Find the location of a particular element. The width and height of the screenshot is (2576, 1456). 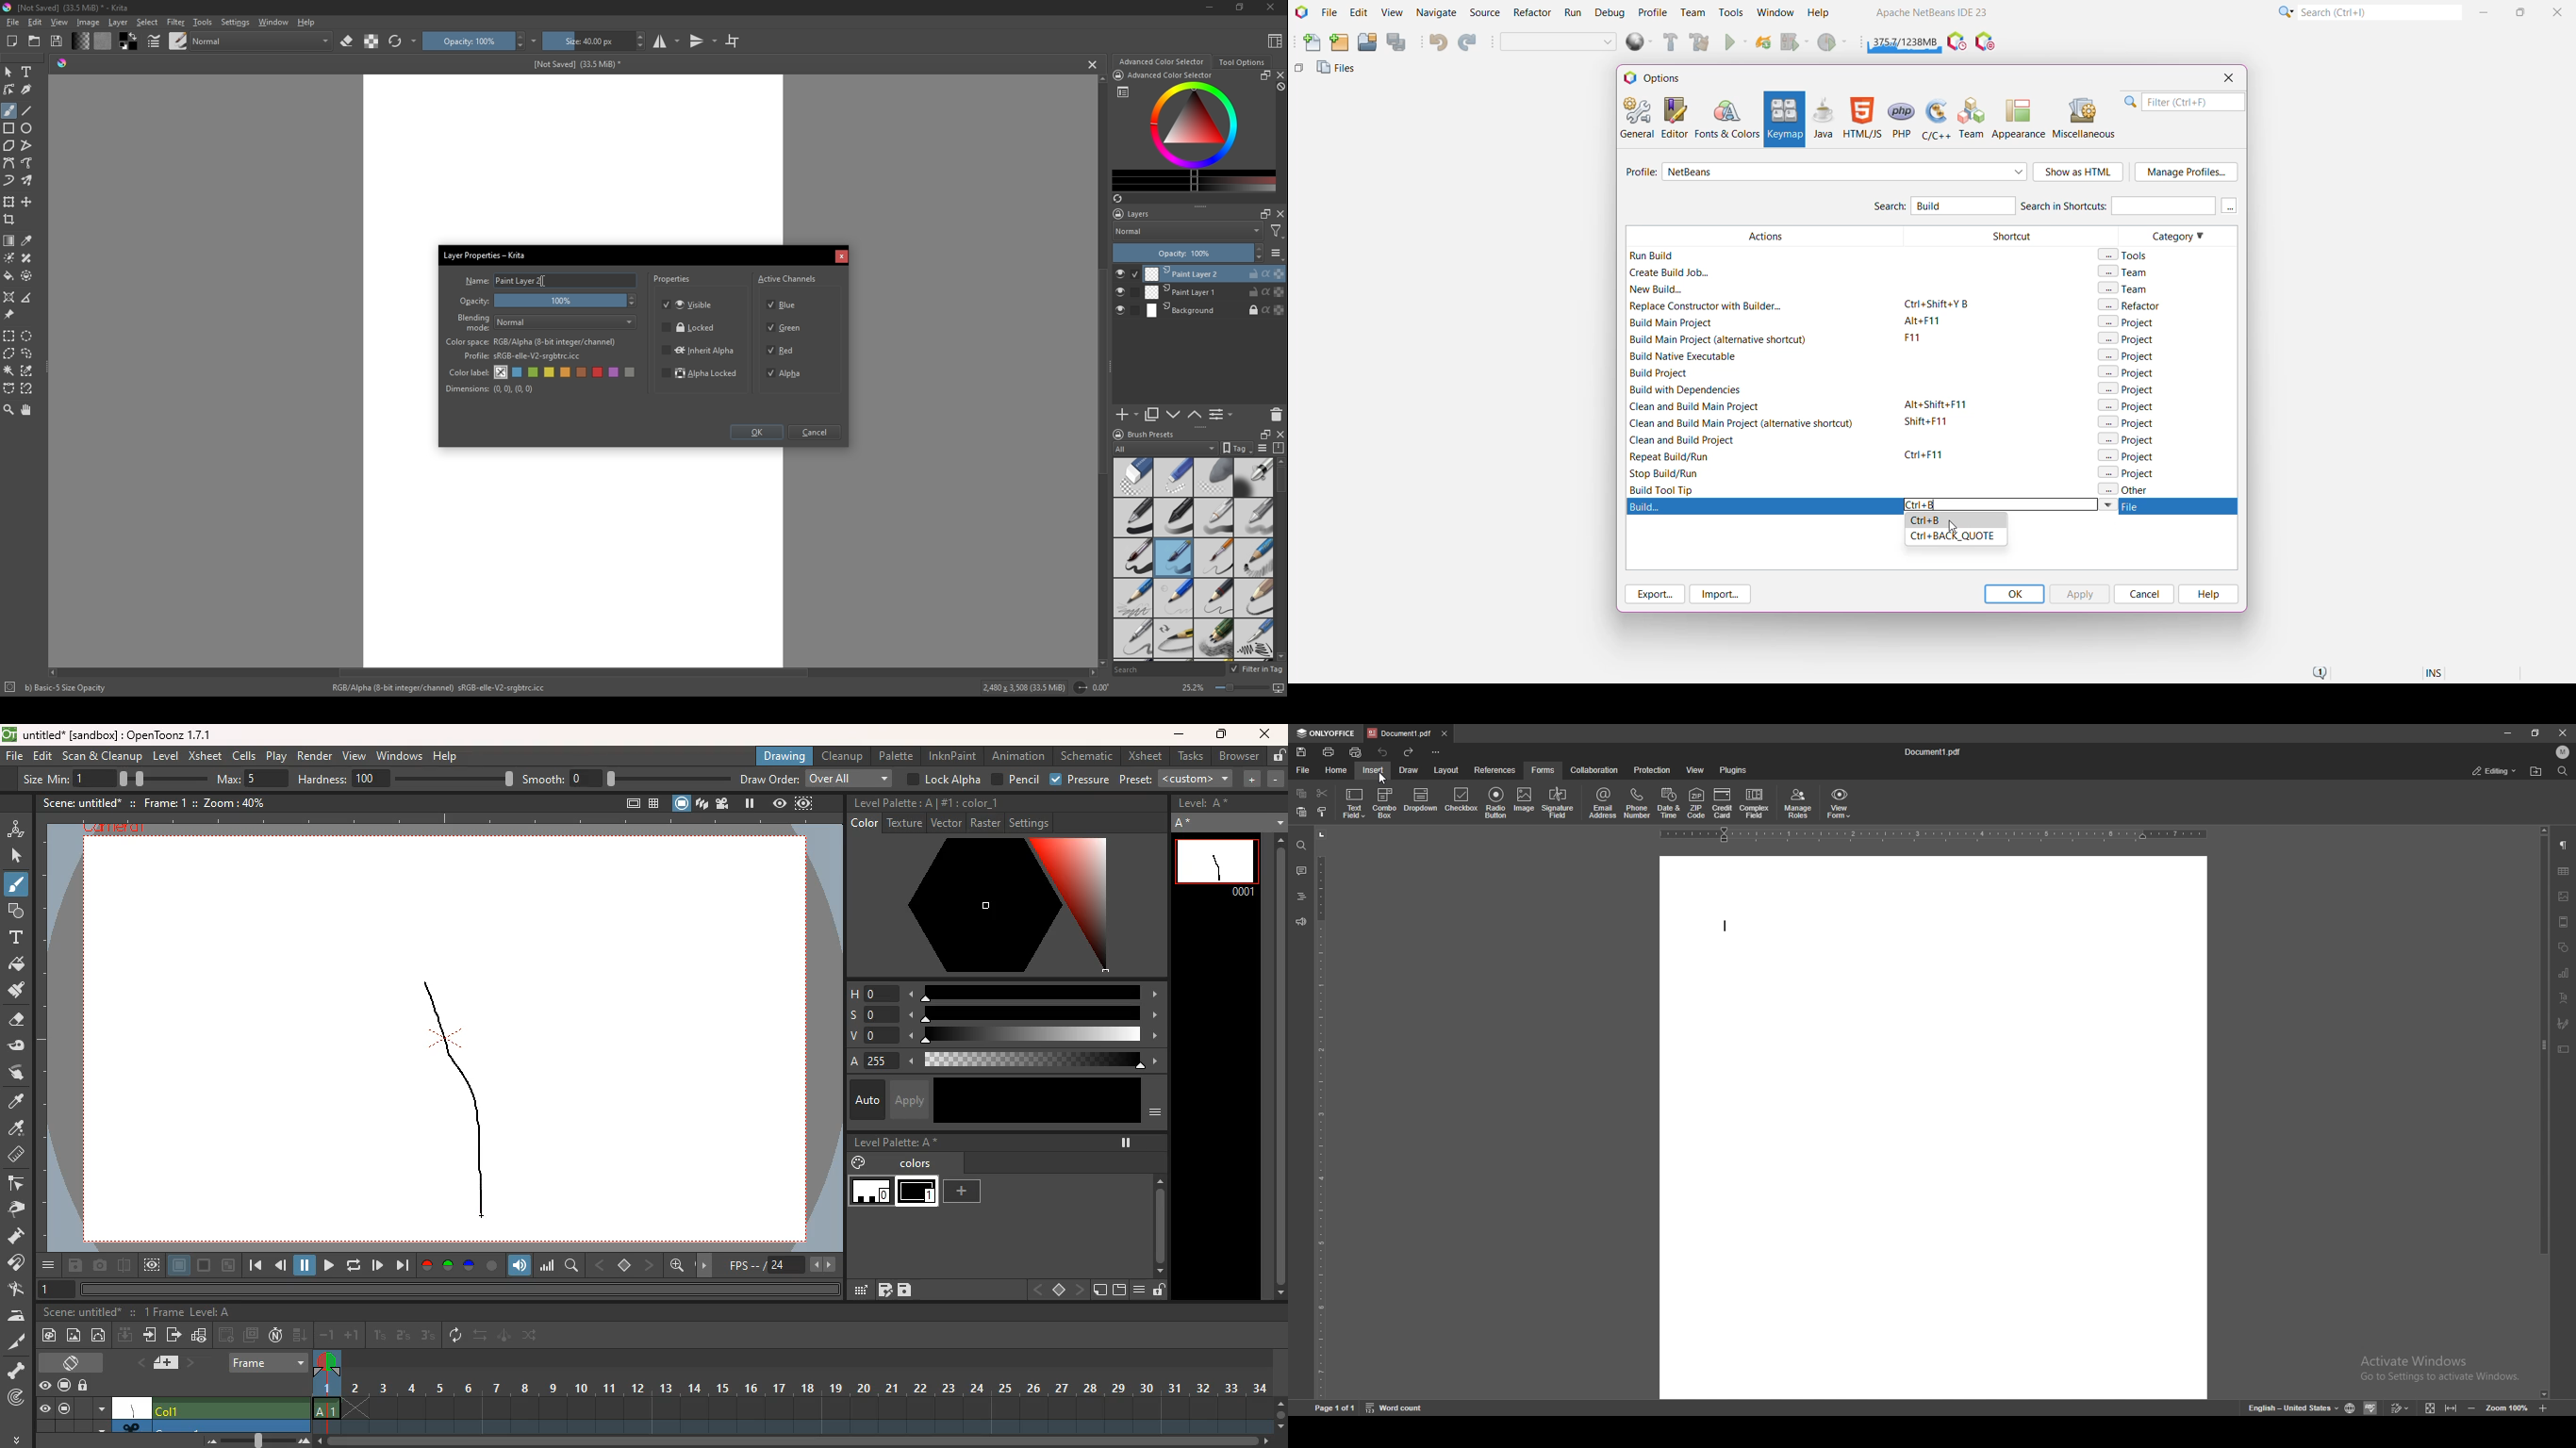

New Project is located at coordinates (1339, 43).